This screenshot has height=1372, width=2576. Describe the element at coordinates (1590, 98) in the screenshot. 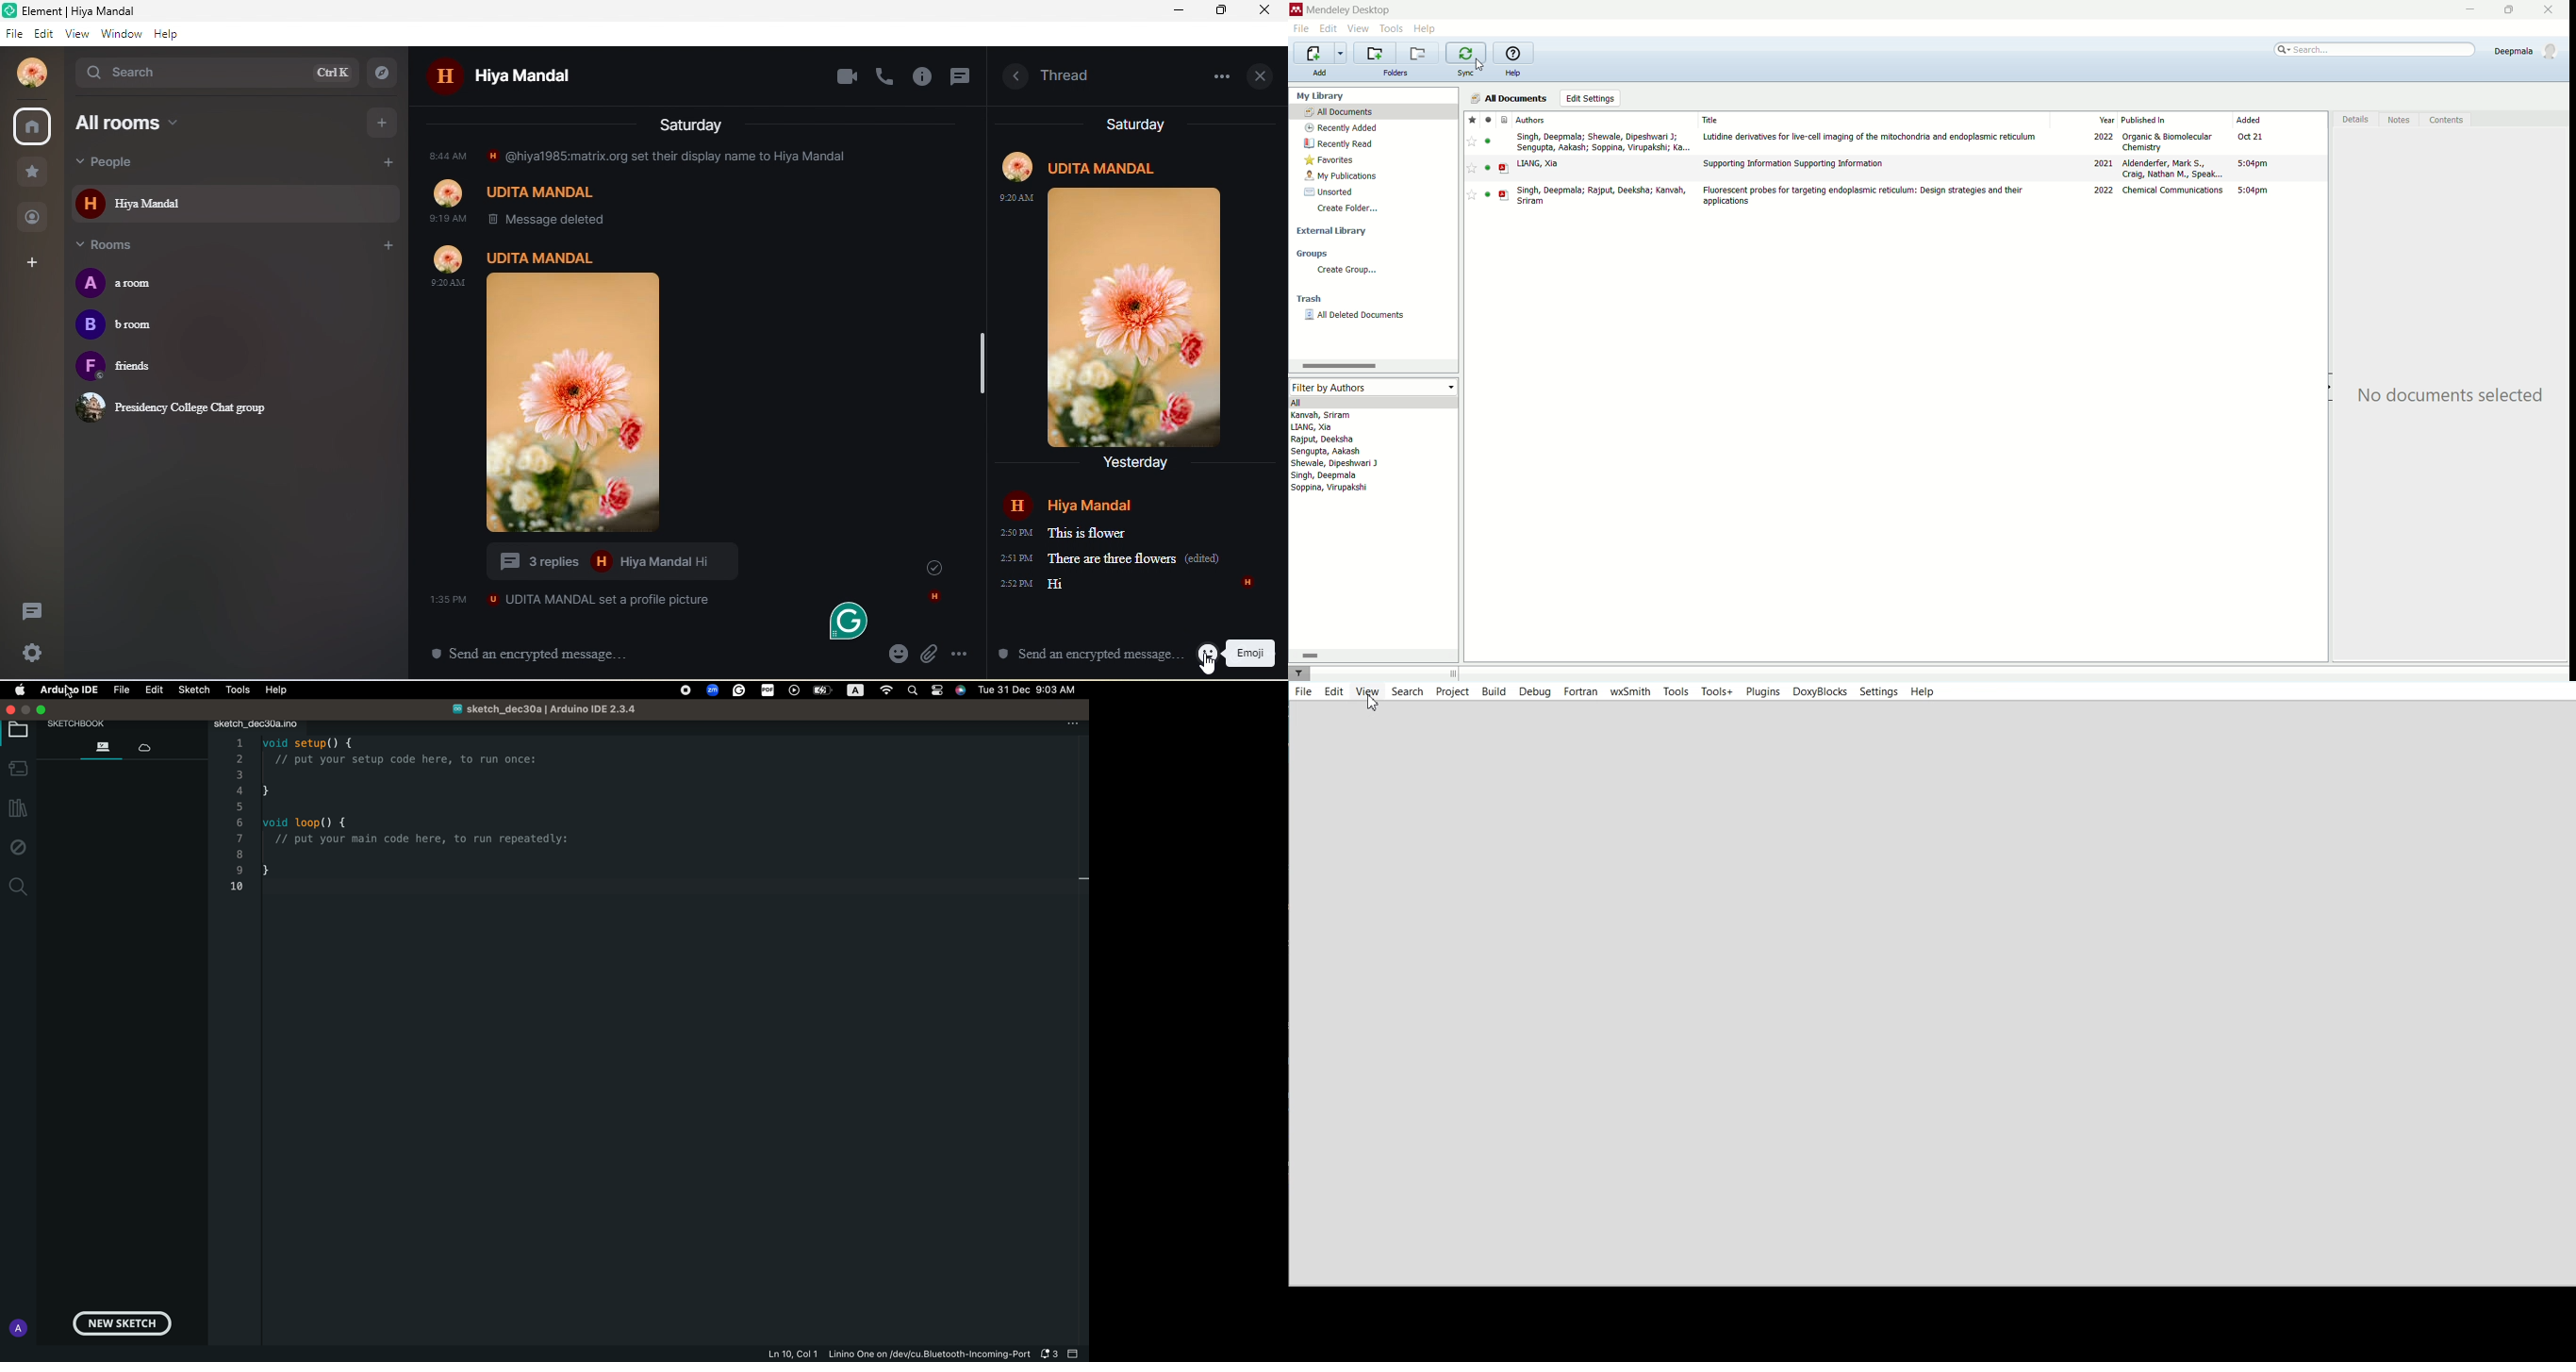

I see `edit settings` at that location.